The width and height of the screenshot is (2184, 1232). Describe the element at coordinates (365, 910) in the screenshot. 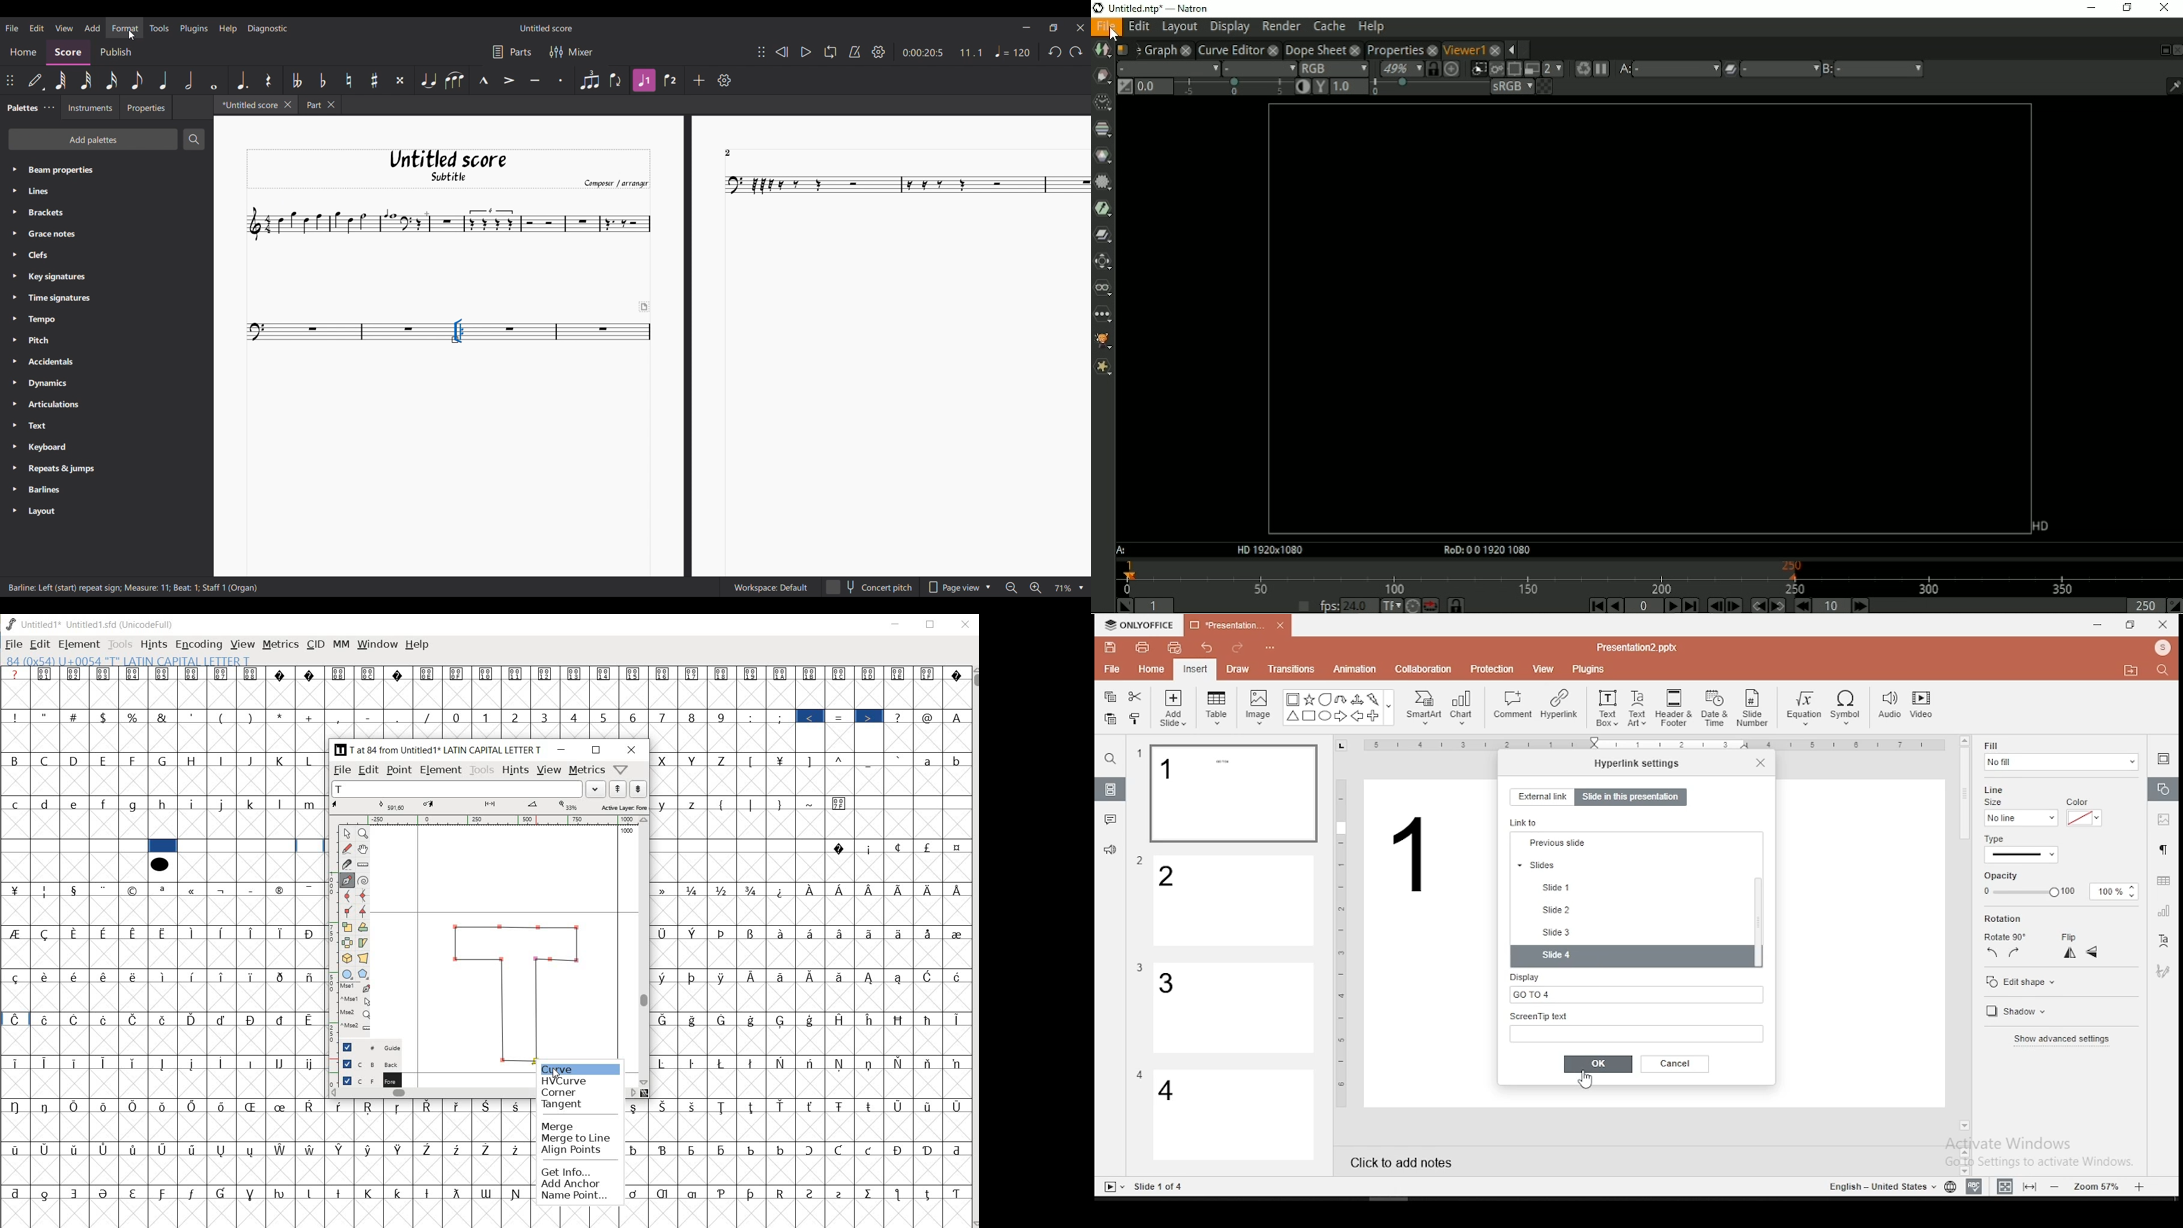

I see `tangent` at that location.